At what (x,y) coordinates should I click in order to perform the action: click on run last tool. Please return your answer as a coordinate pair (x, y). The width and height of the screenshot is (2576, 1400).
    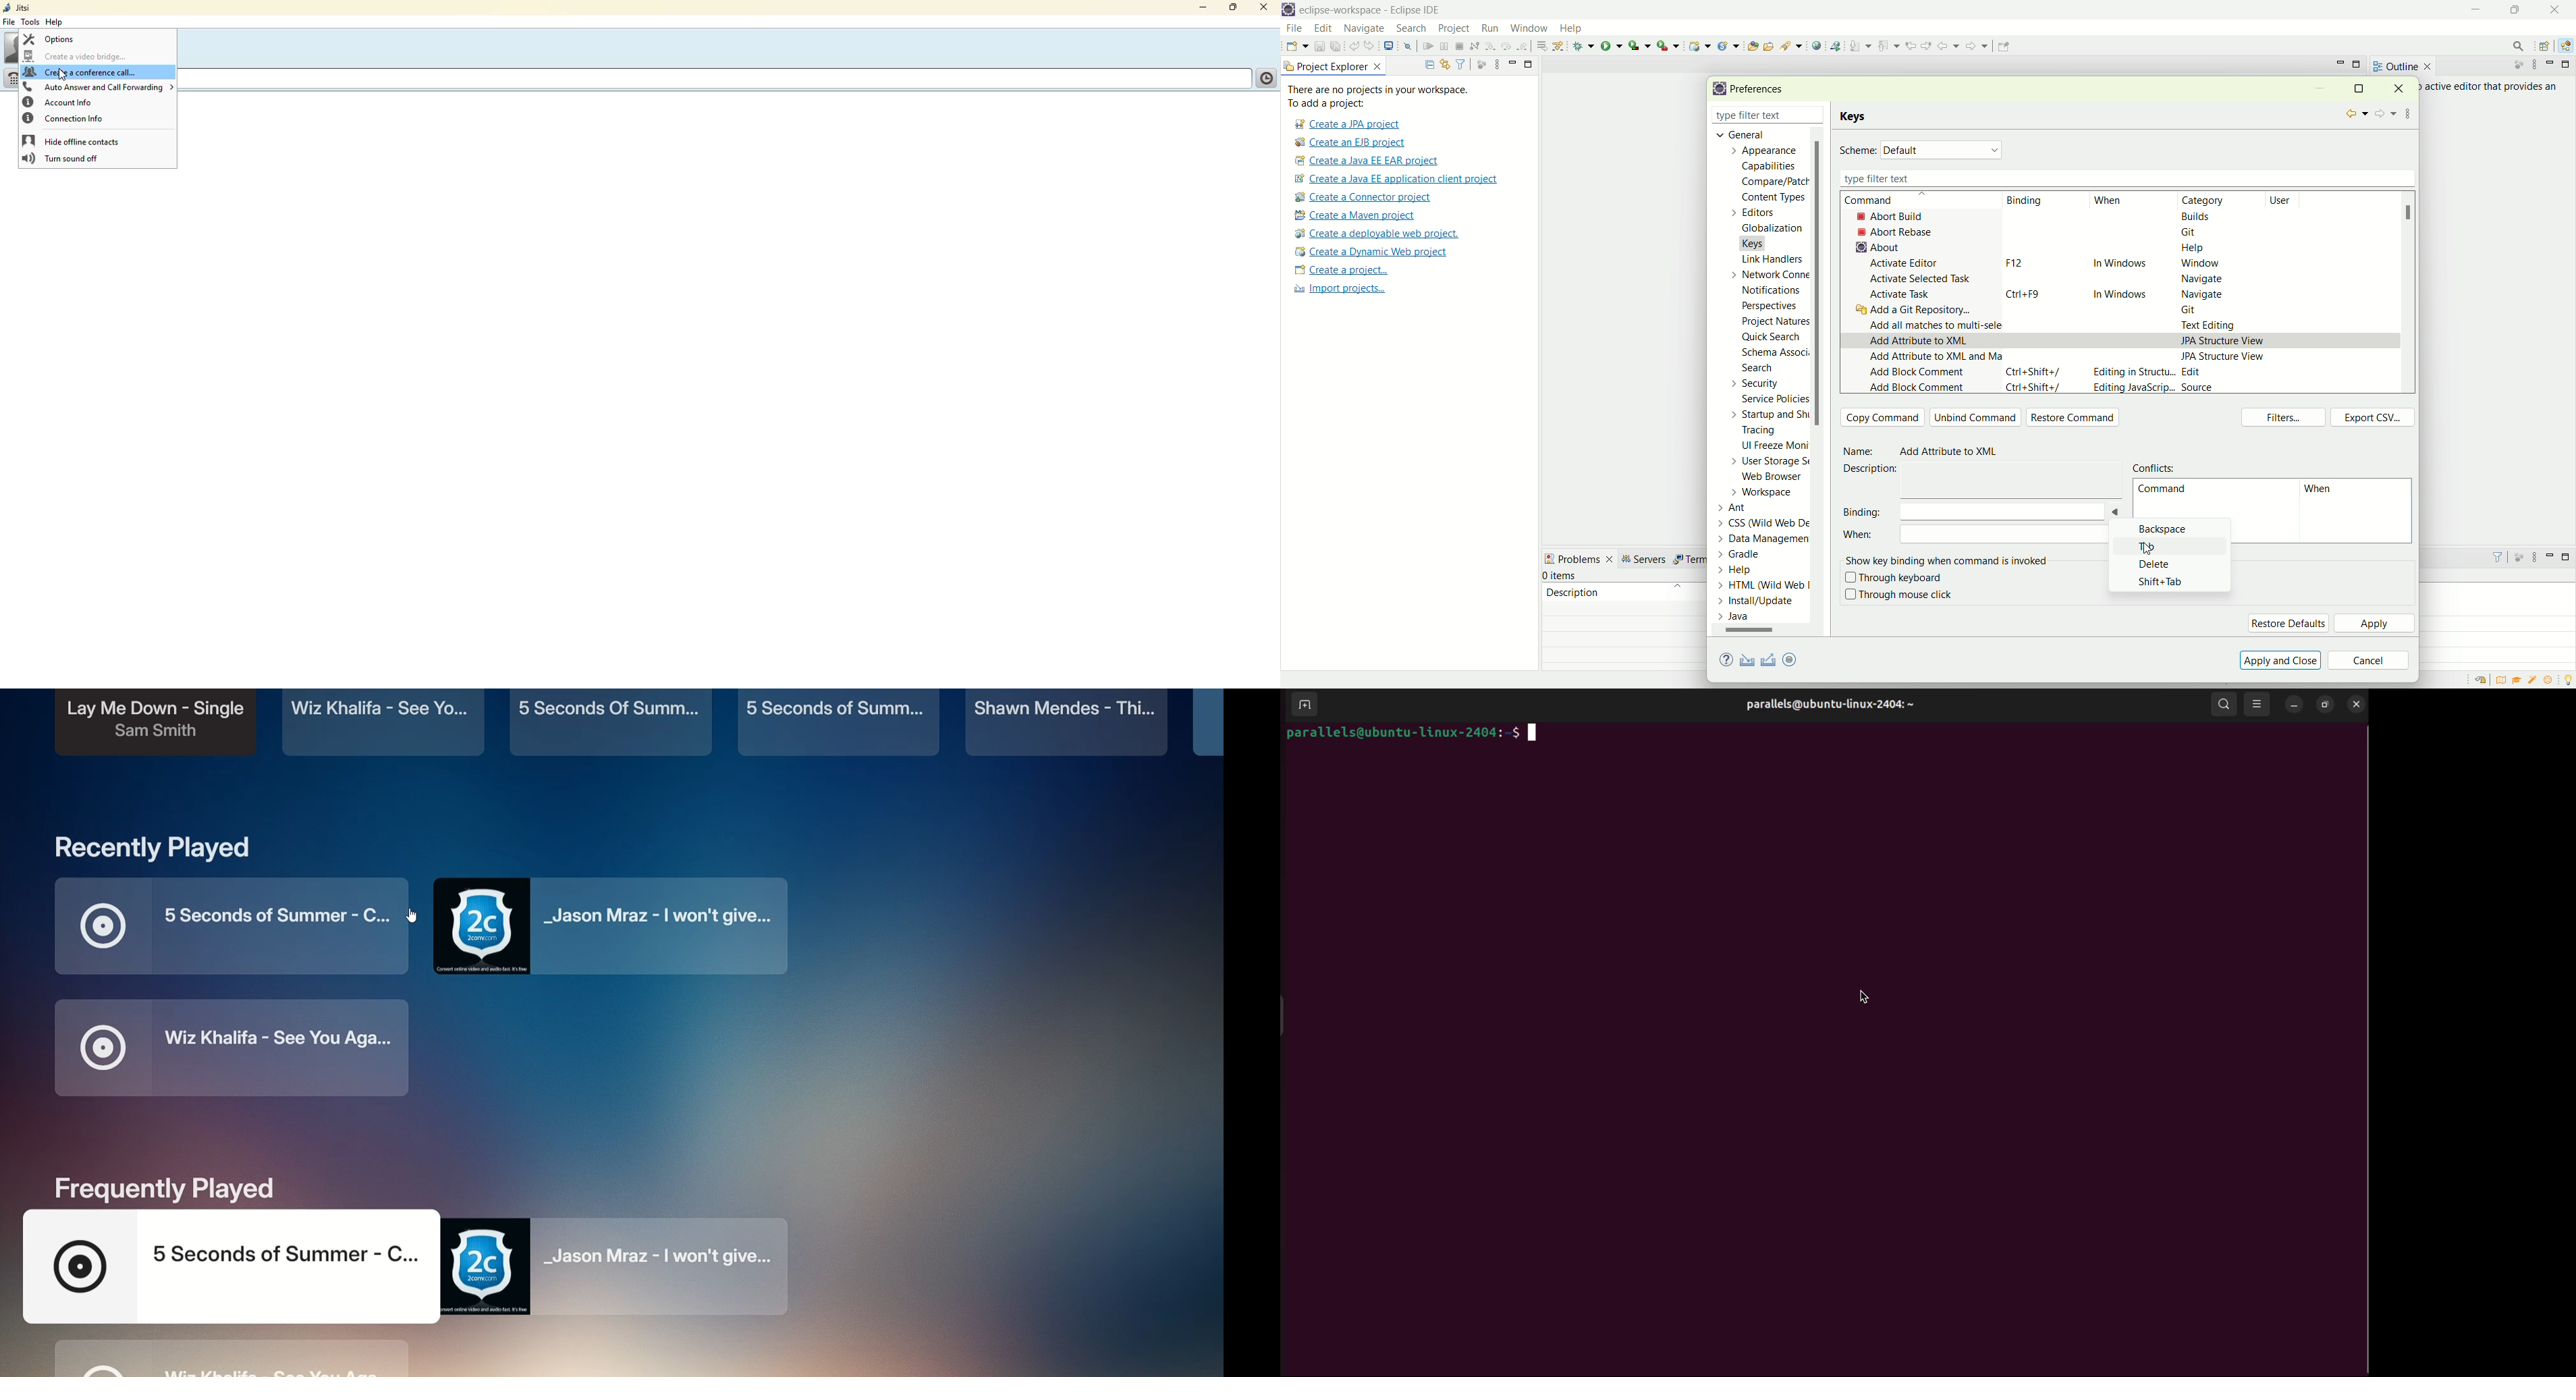
    Looking at the image, I should click on (1670, 45).